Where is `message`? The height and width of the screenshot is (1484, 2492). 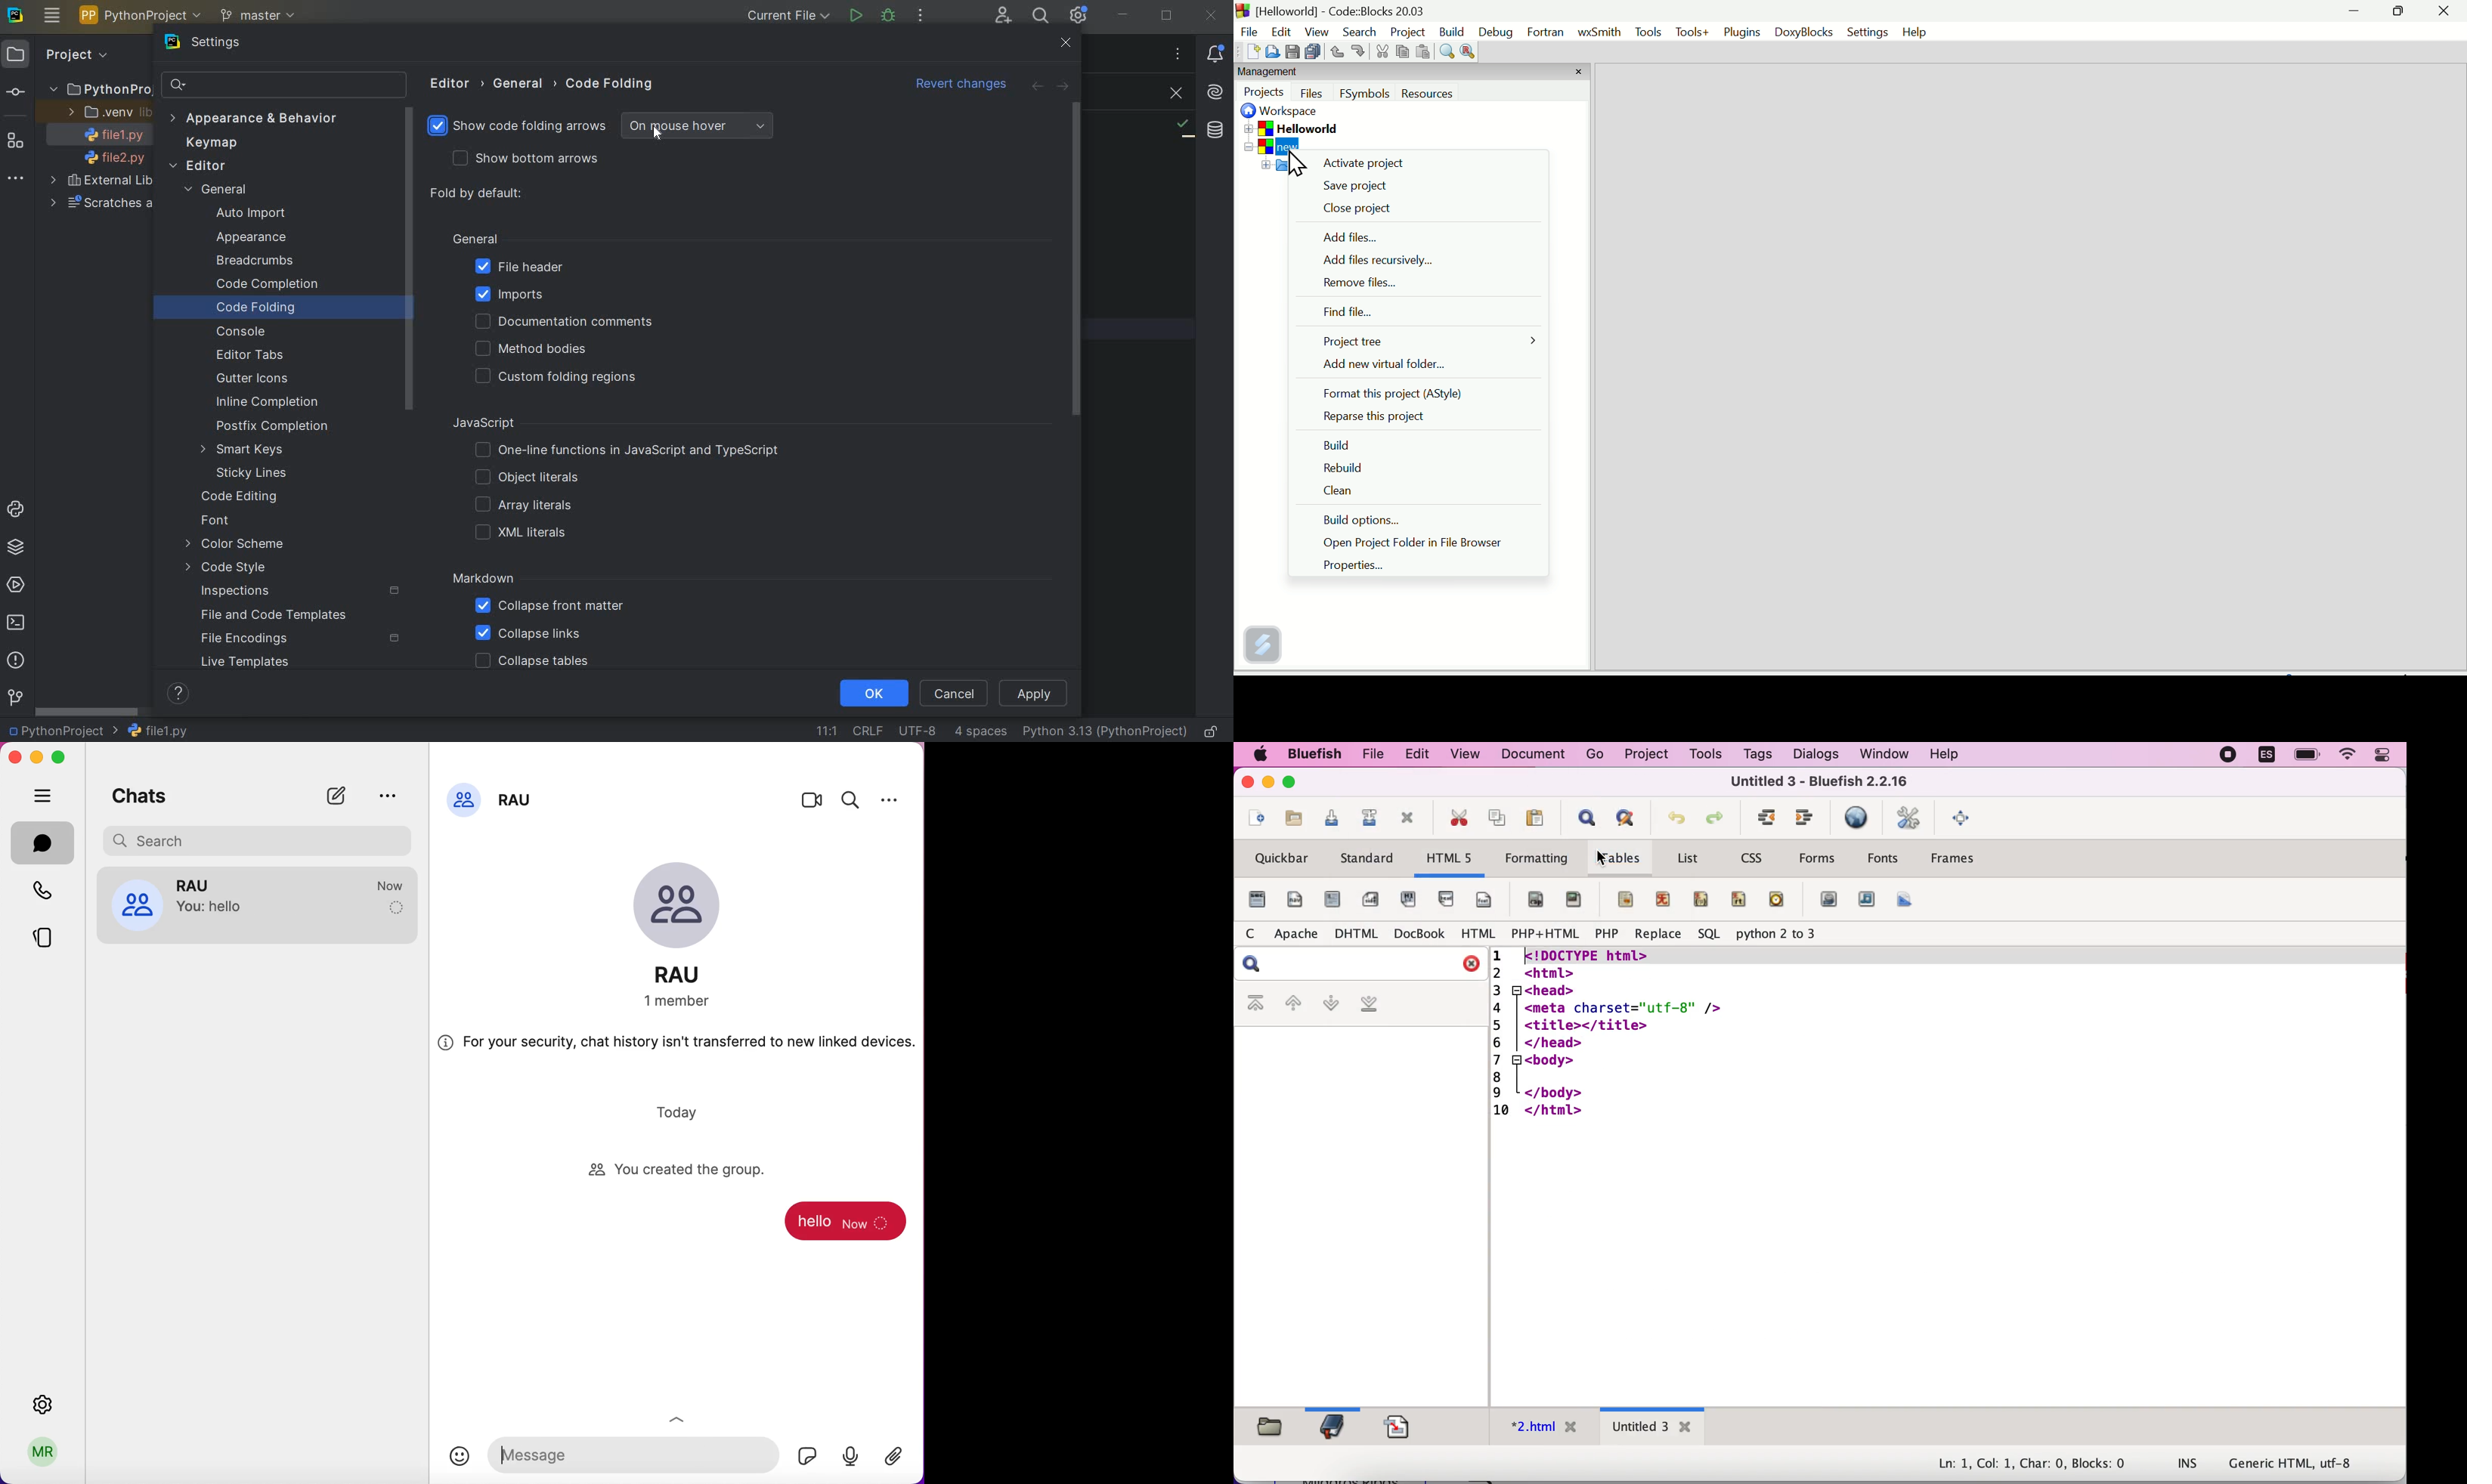
message is located at coordinates (632, 1452).